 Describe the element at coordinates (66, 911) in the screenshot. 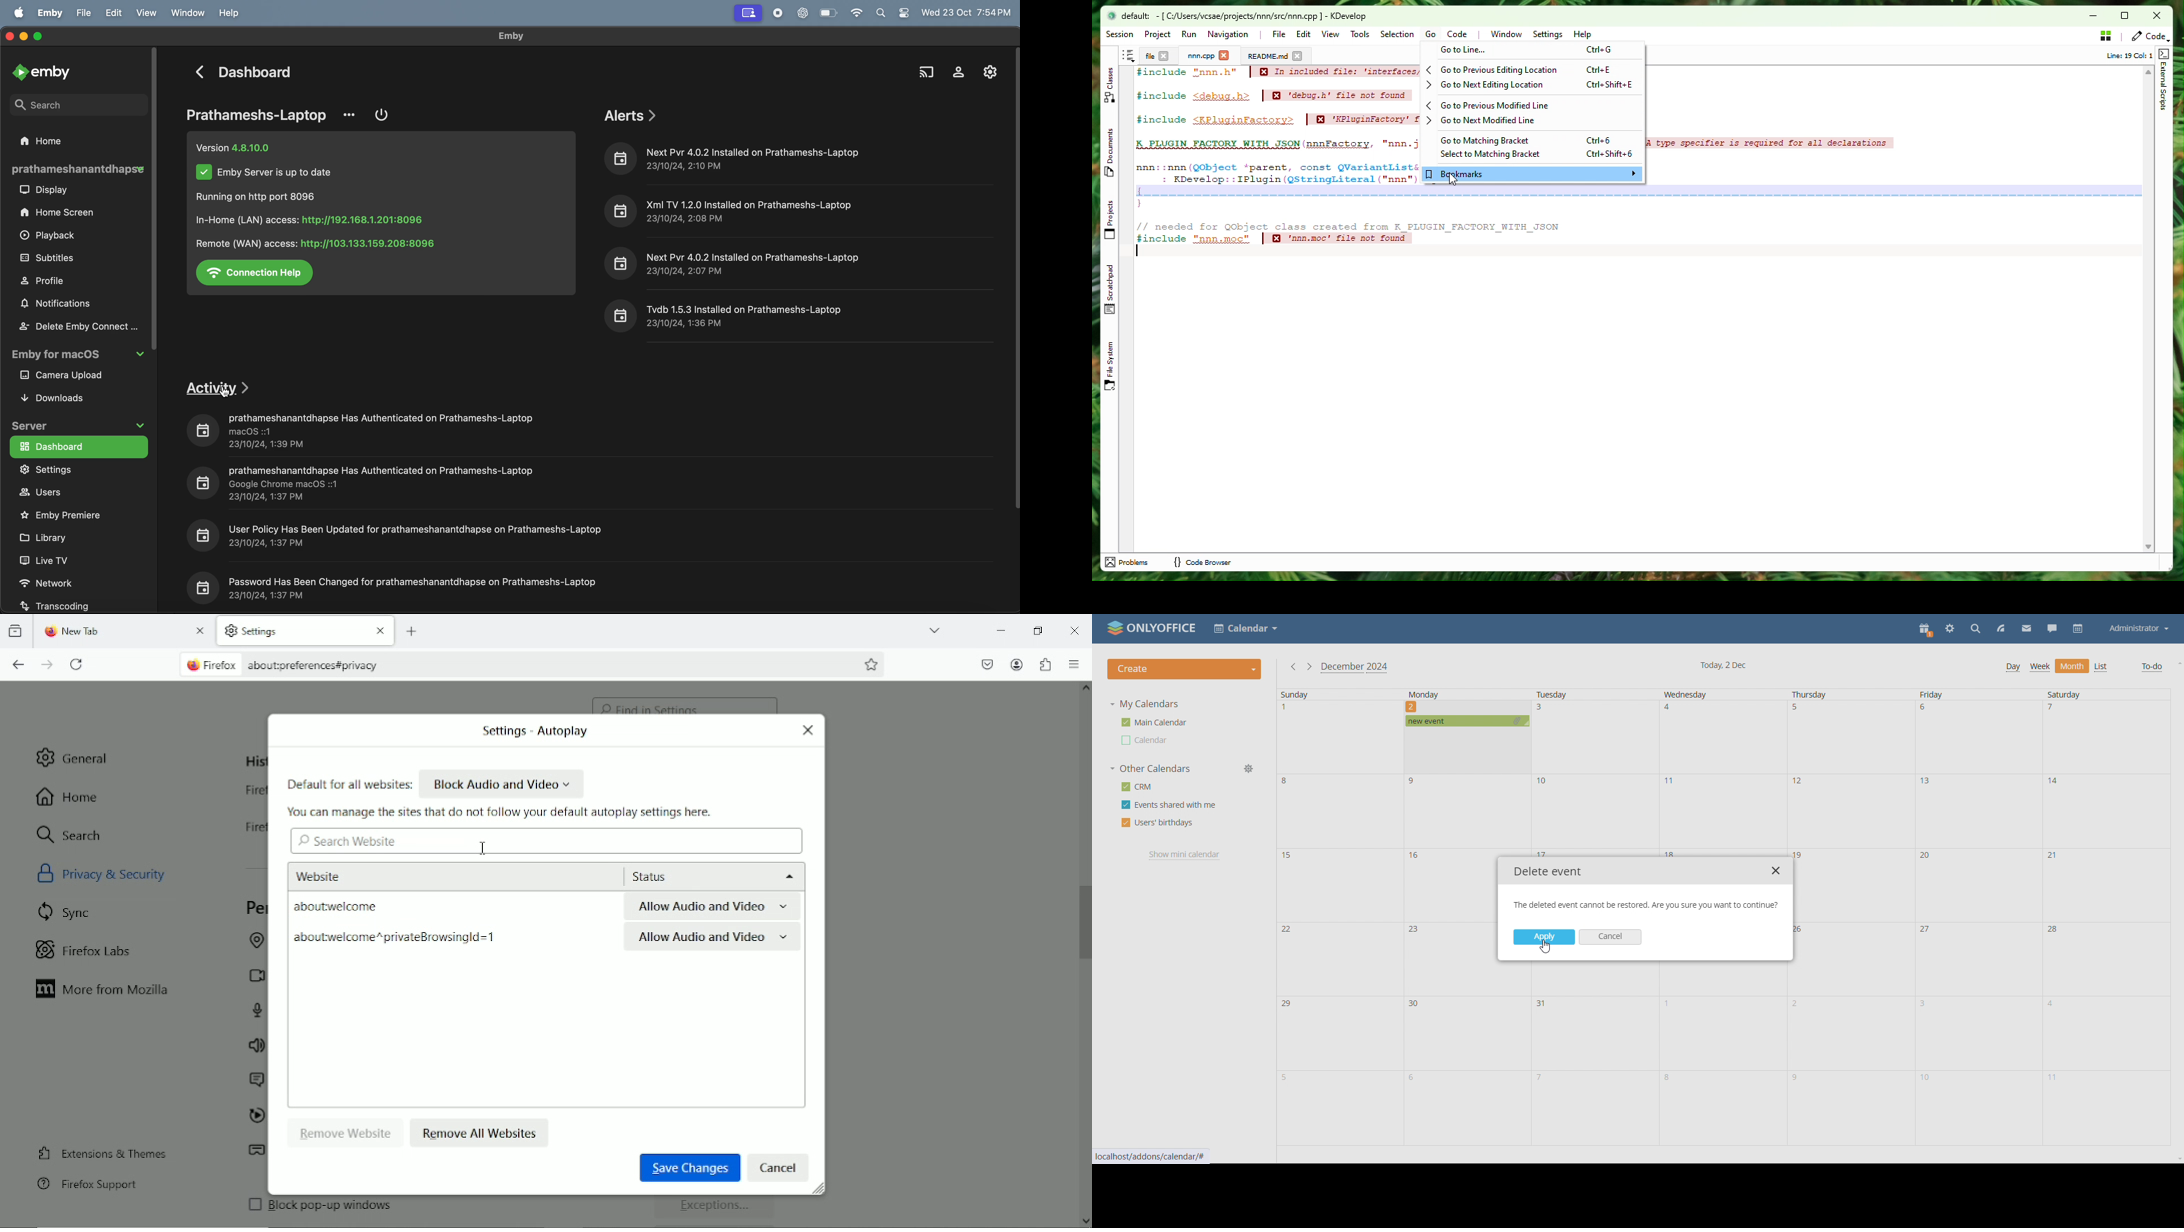

I see `sync` at that location.